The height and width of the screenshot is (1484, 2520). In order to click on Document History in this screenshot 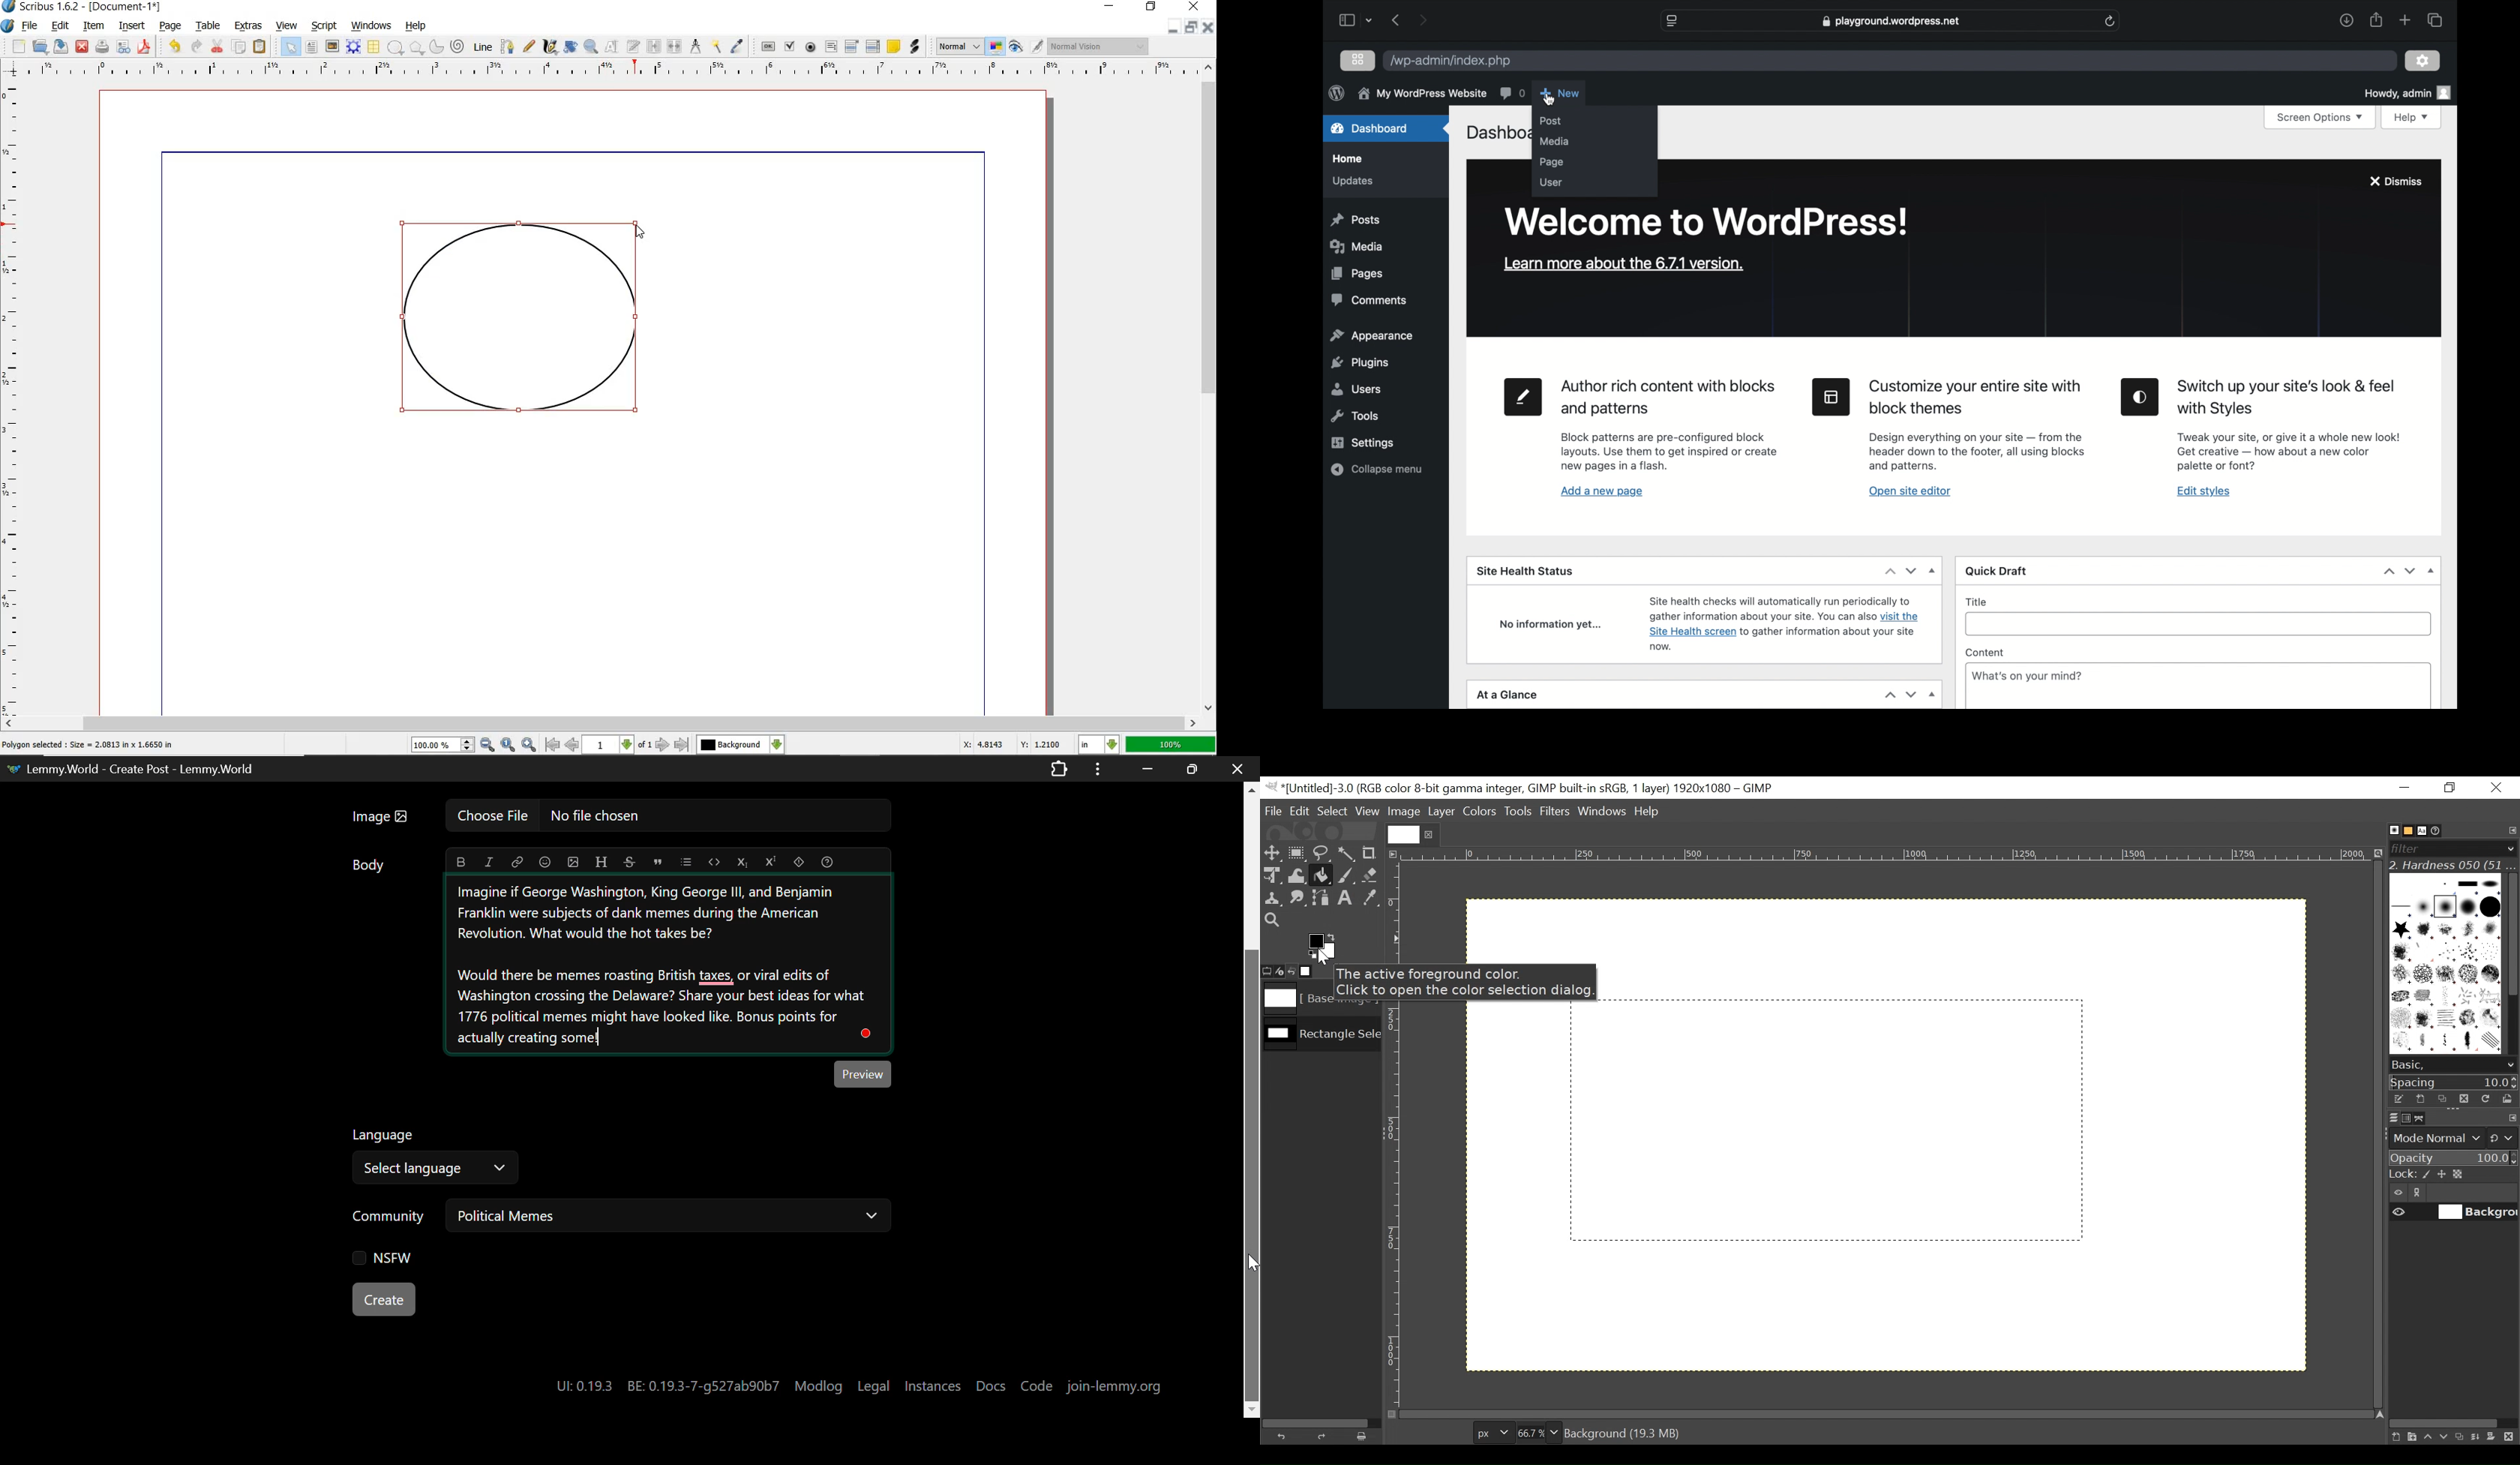, I will do `click(2441, 830)`.